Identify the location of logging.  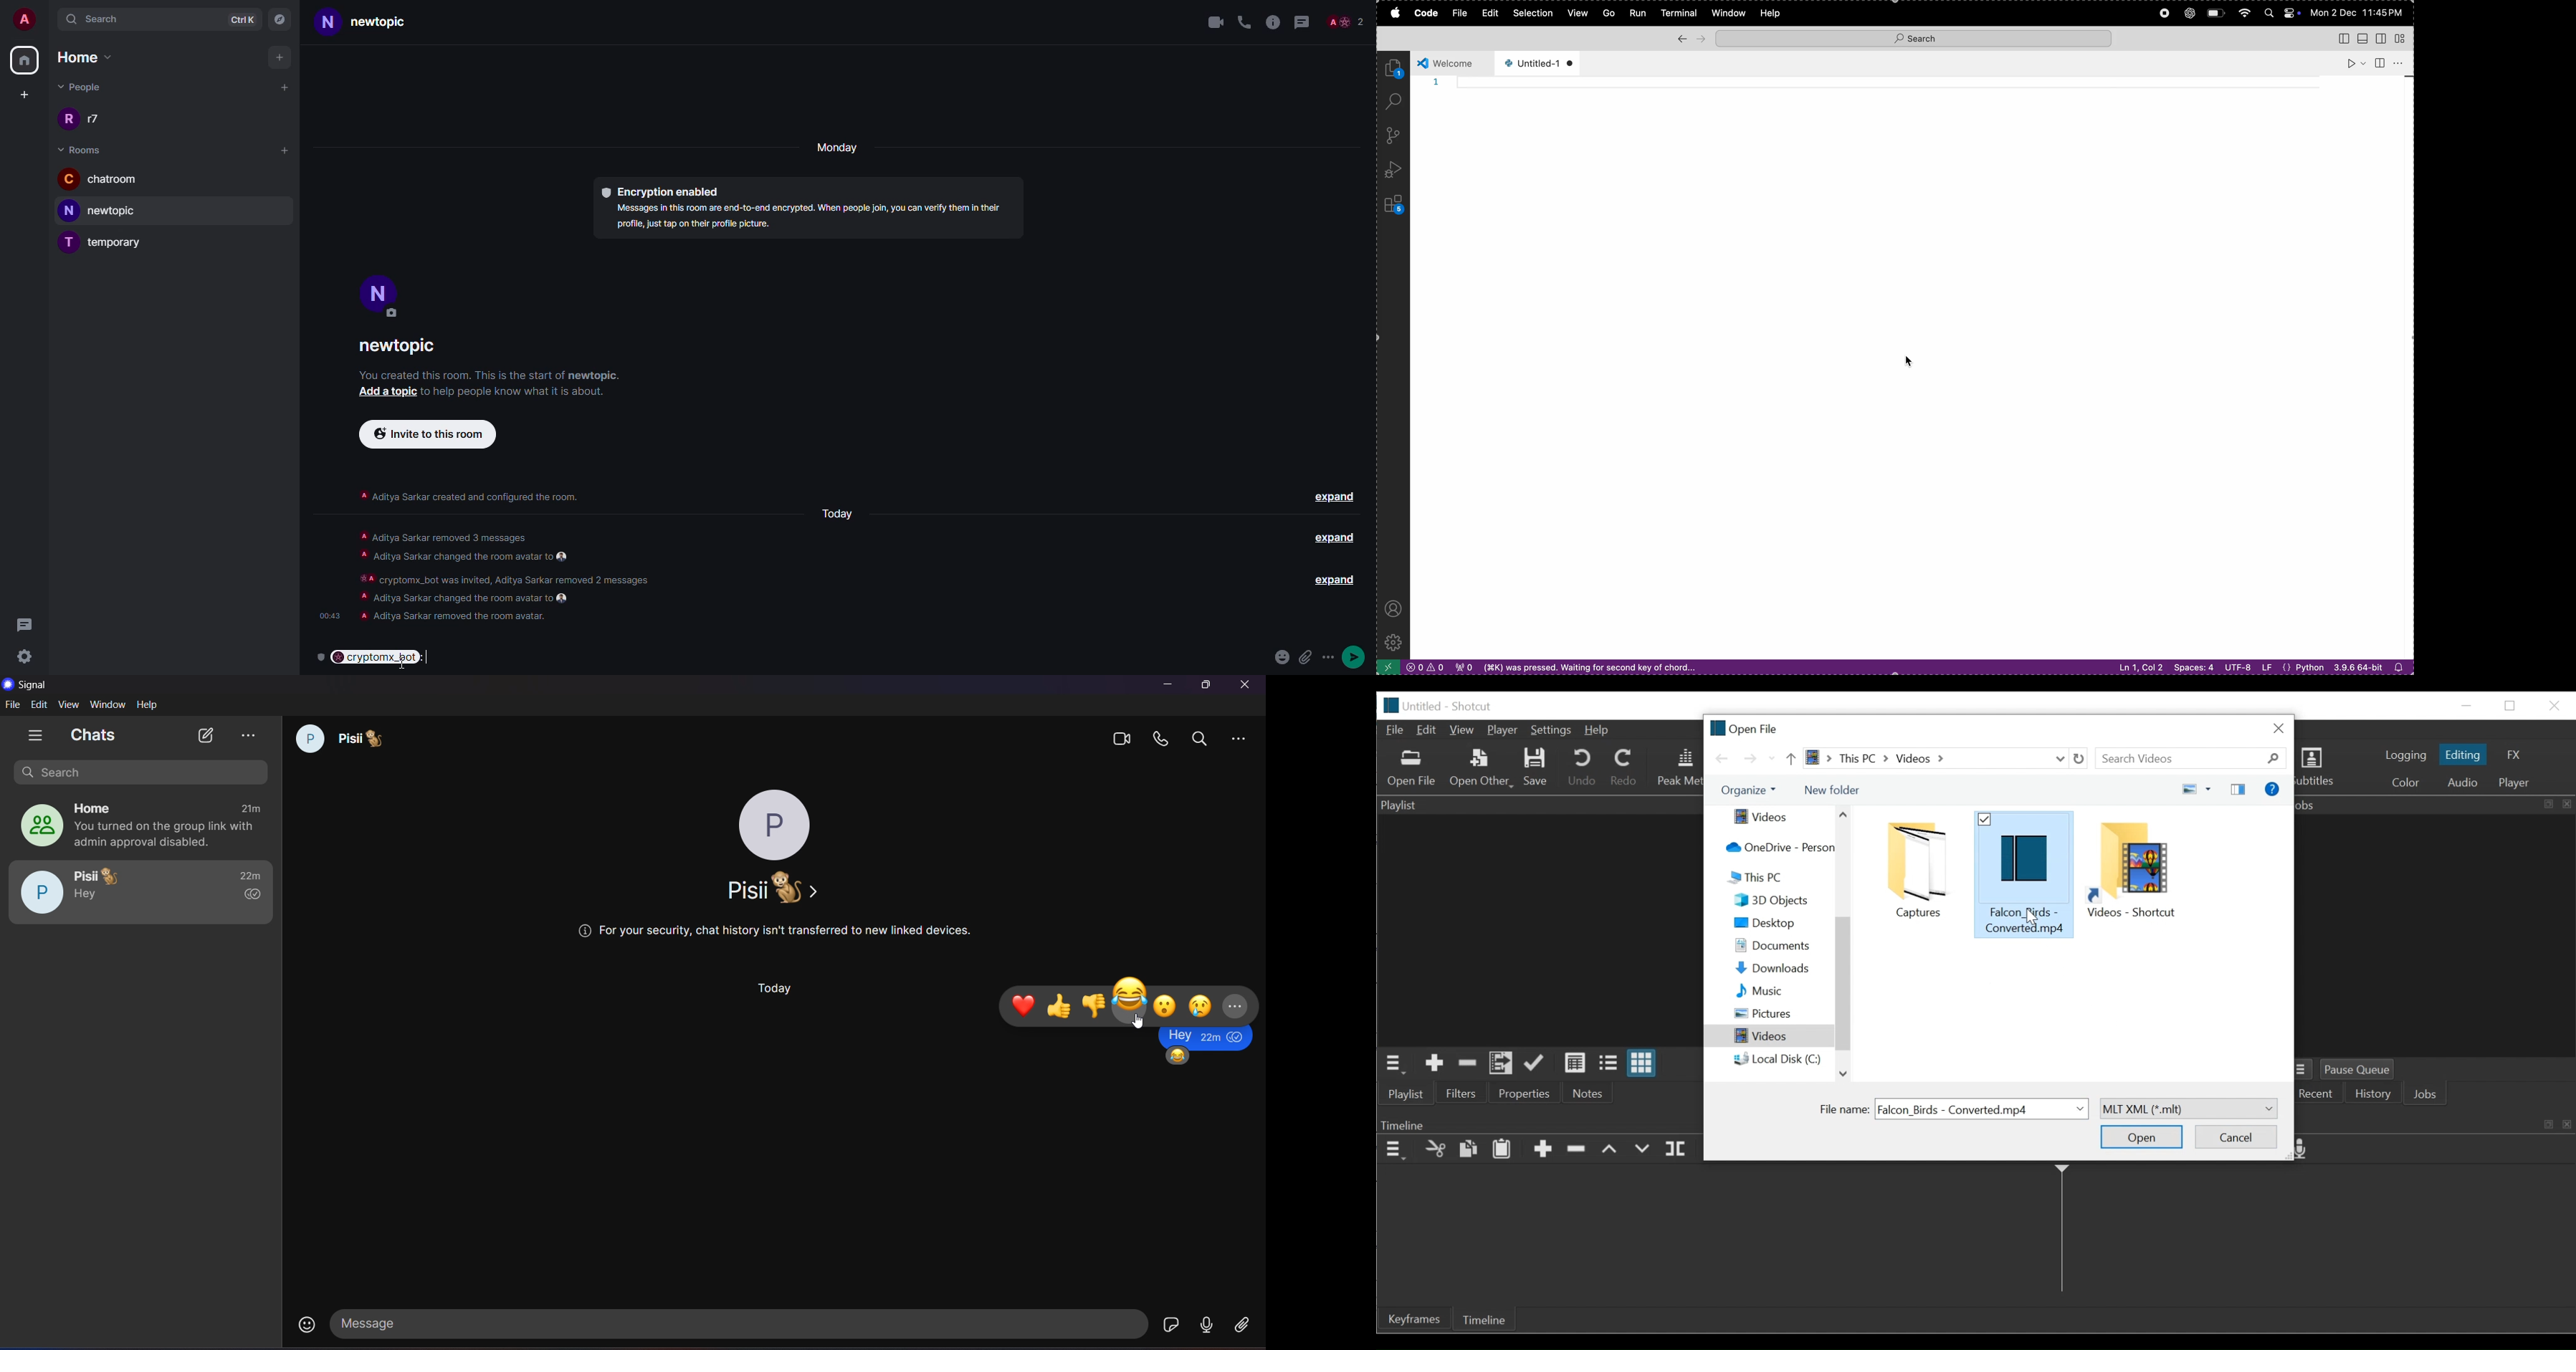
(2405, 756).